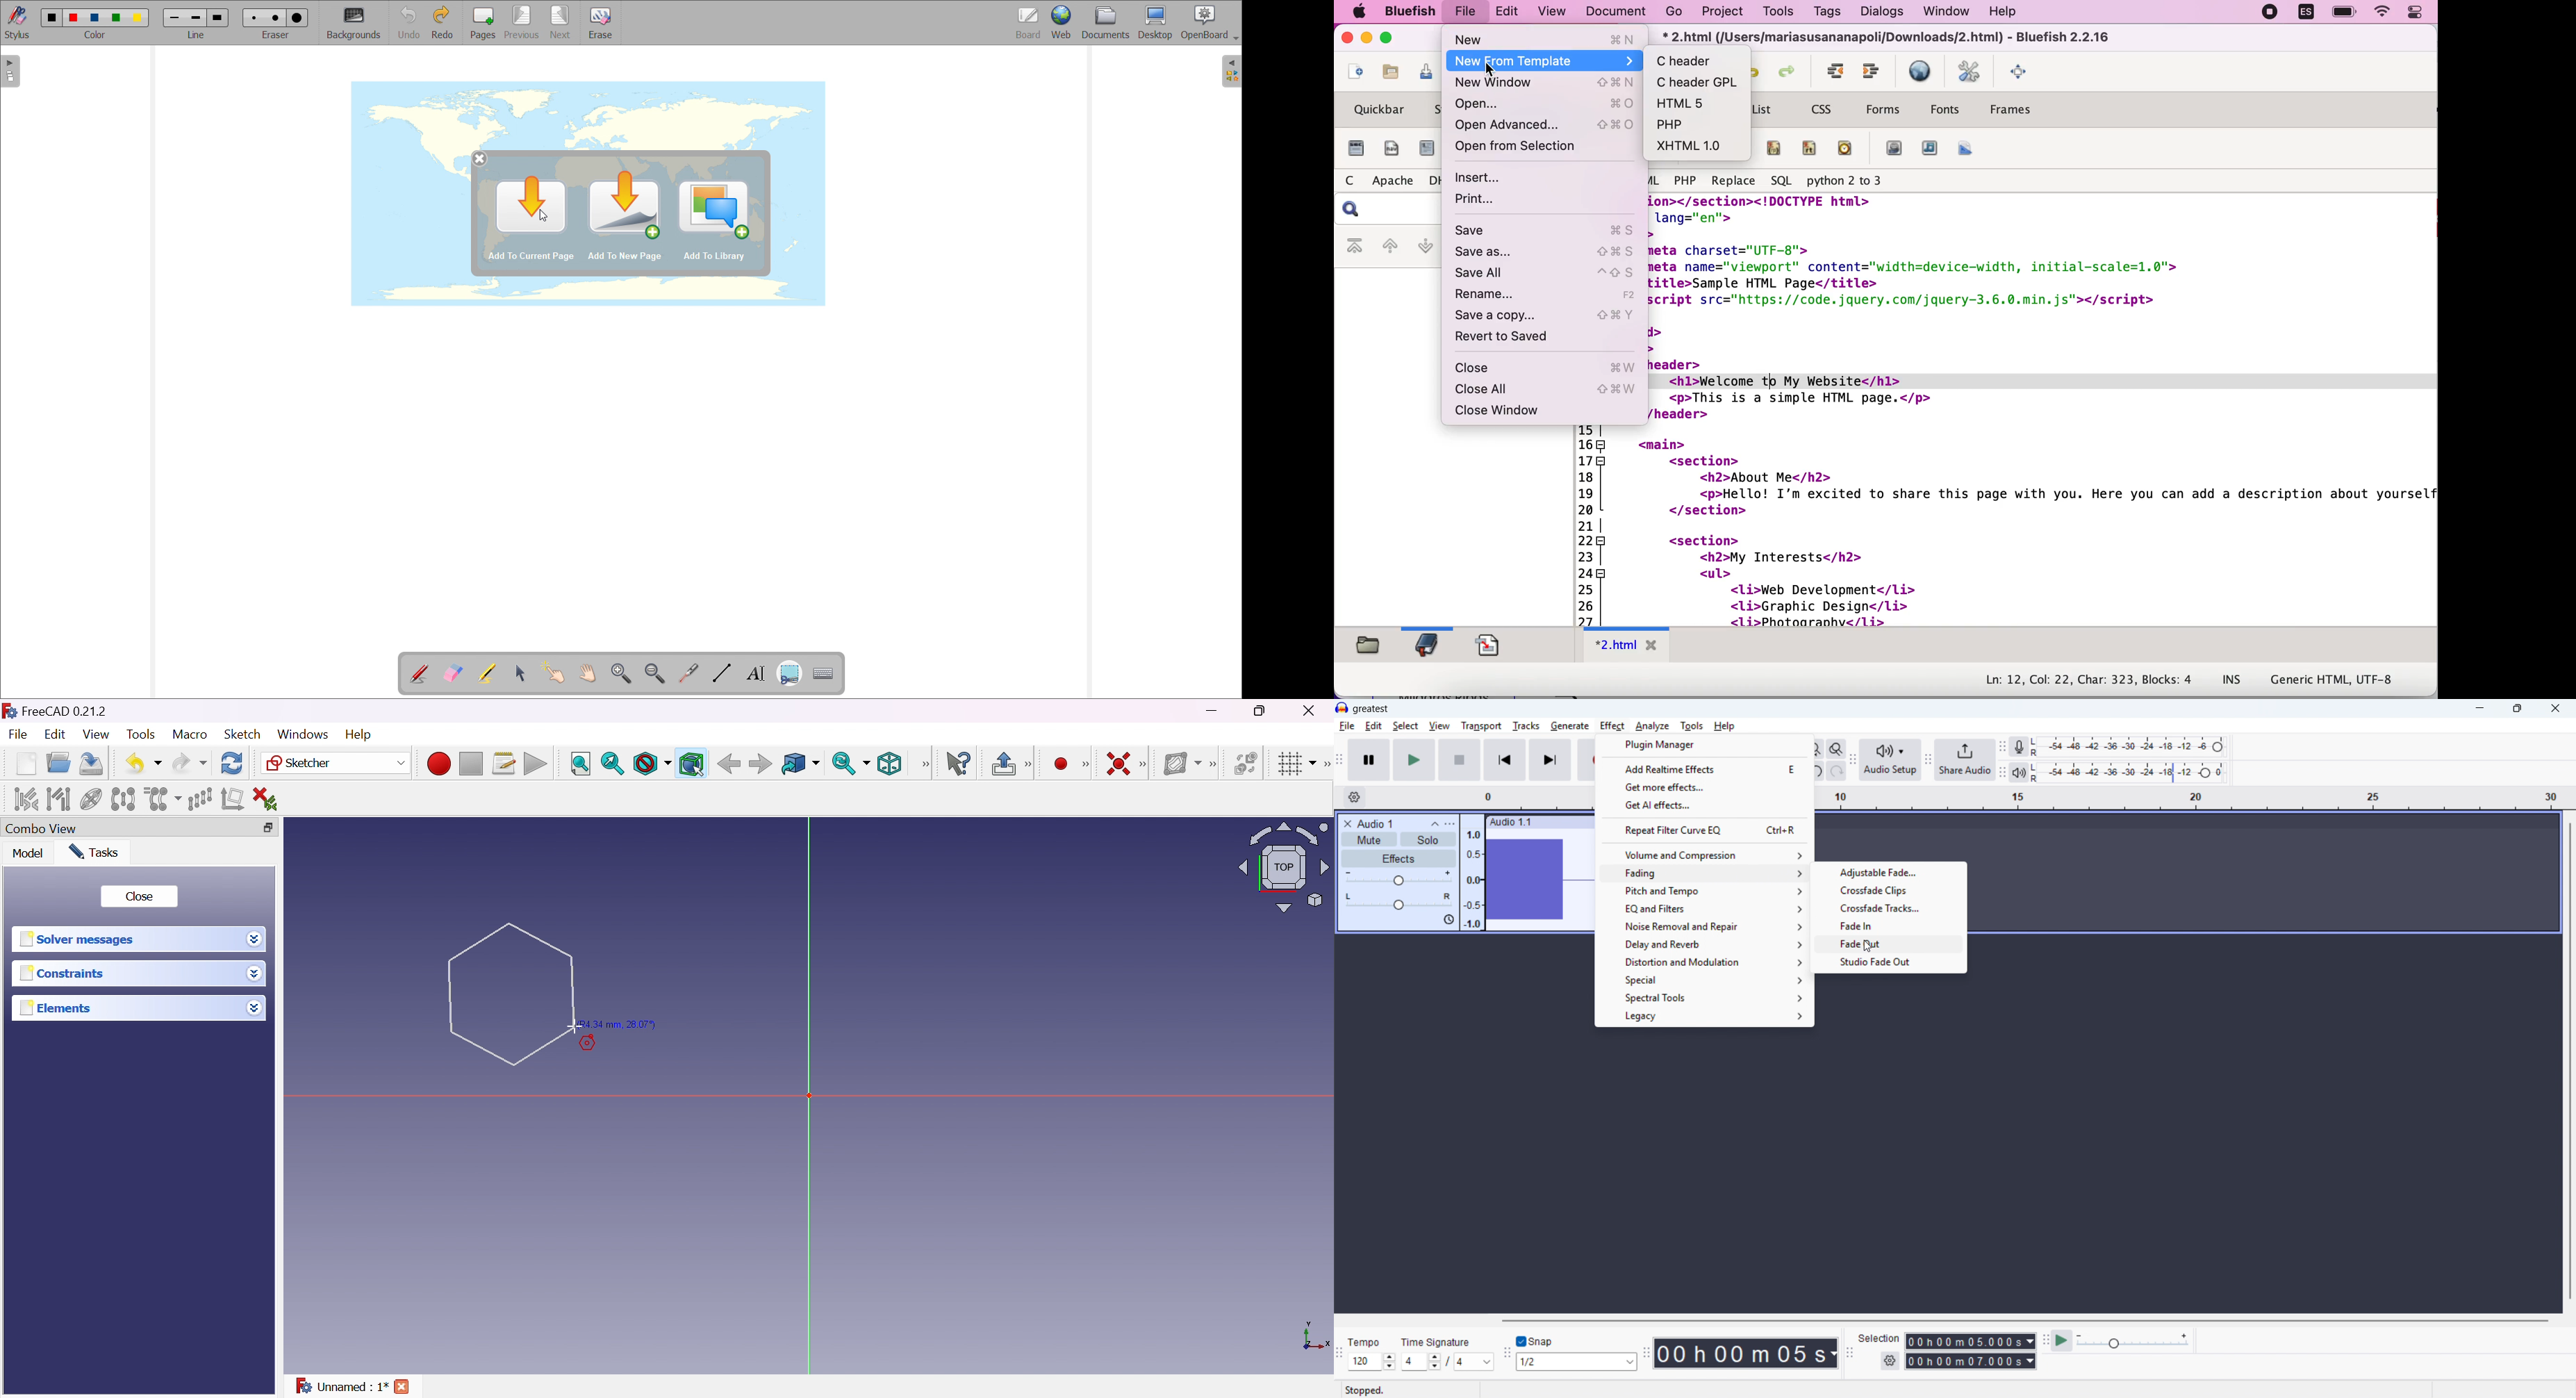  I want to click on next bookmark, so click(1424, 249).